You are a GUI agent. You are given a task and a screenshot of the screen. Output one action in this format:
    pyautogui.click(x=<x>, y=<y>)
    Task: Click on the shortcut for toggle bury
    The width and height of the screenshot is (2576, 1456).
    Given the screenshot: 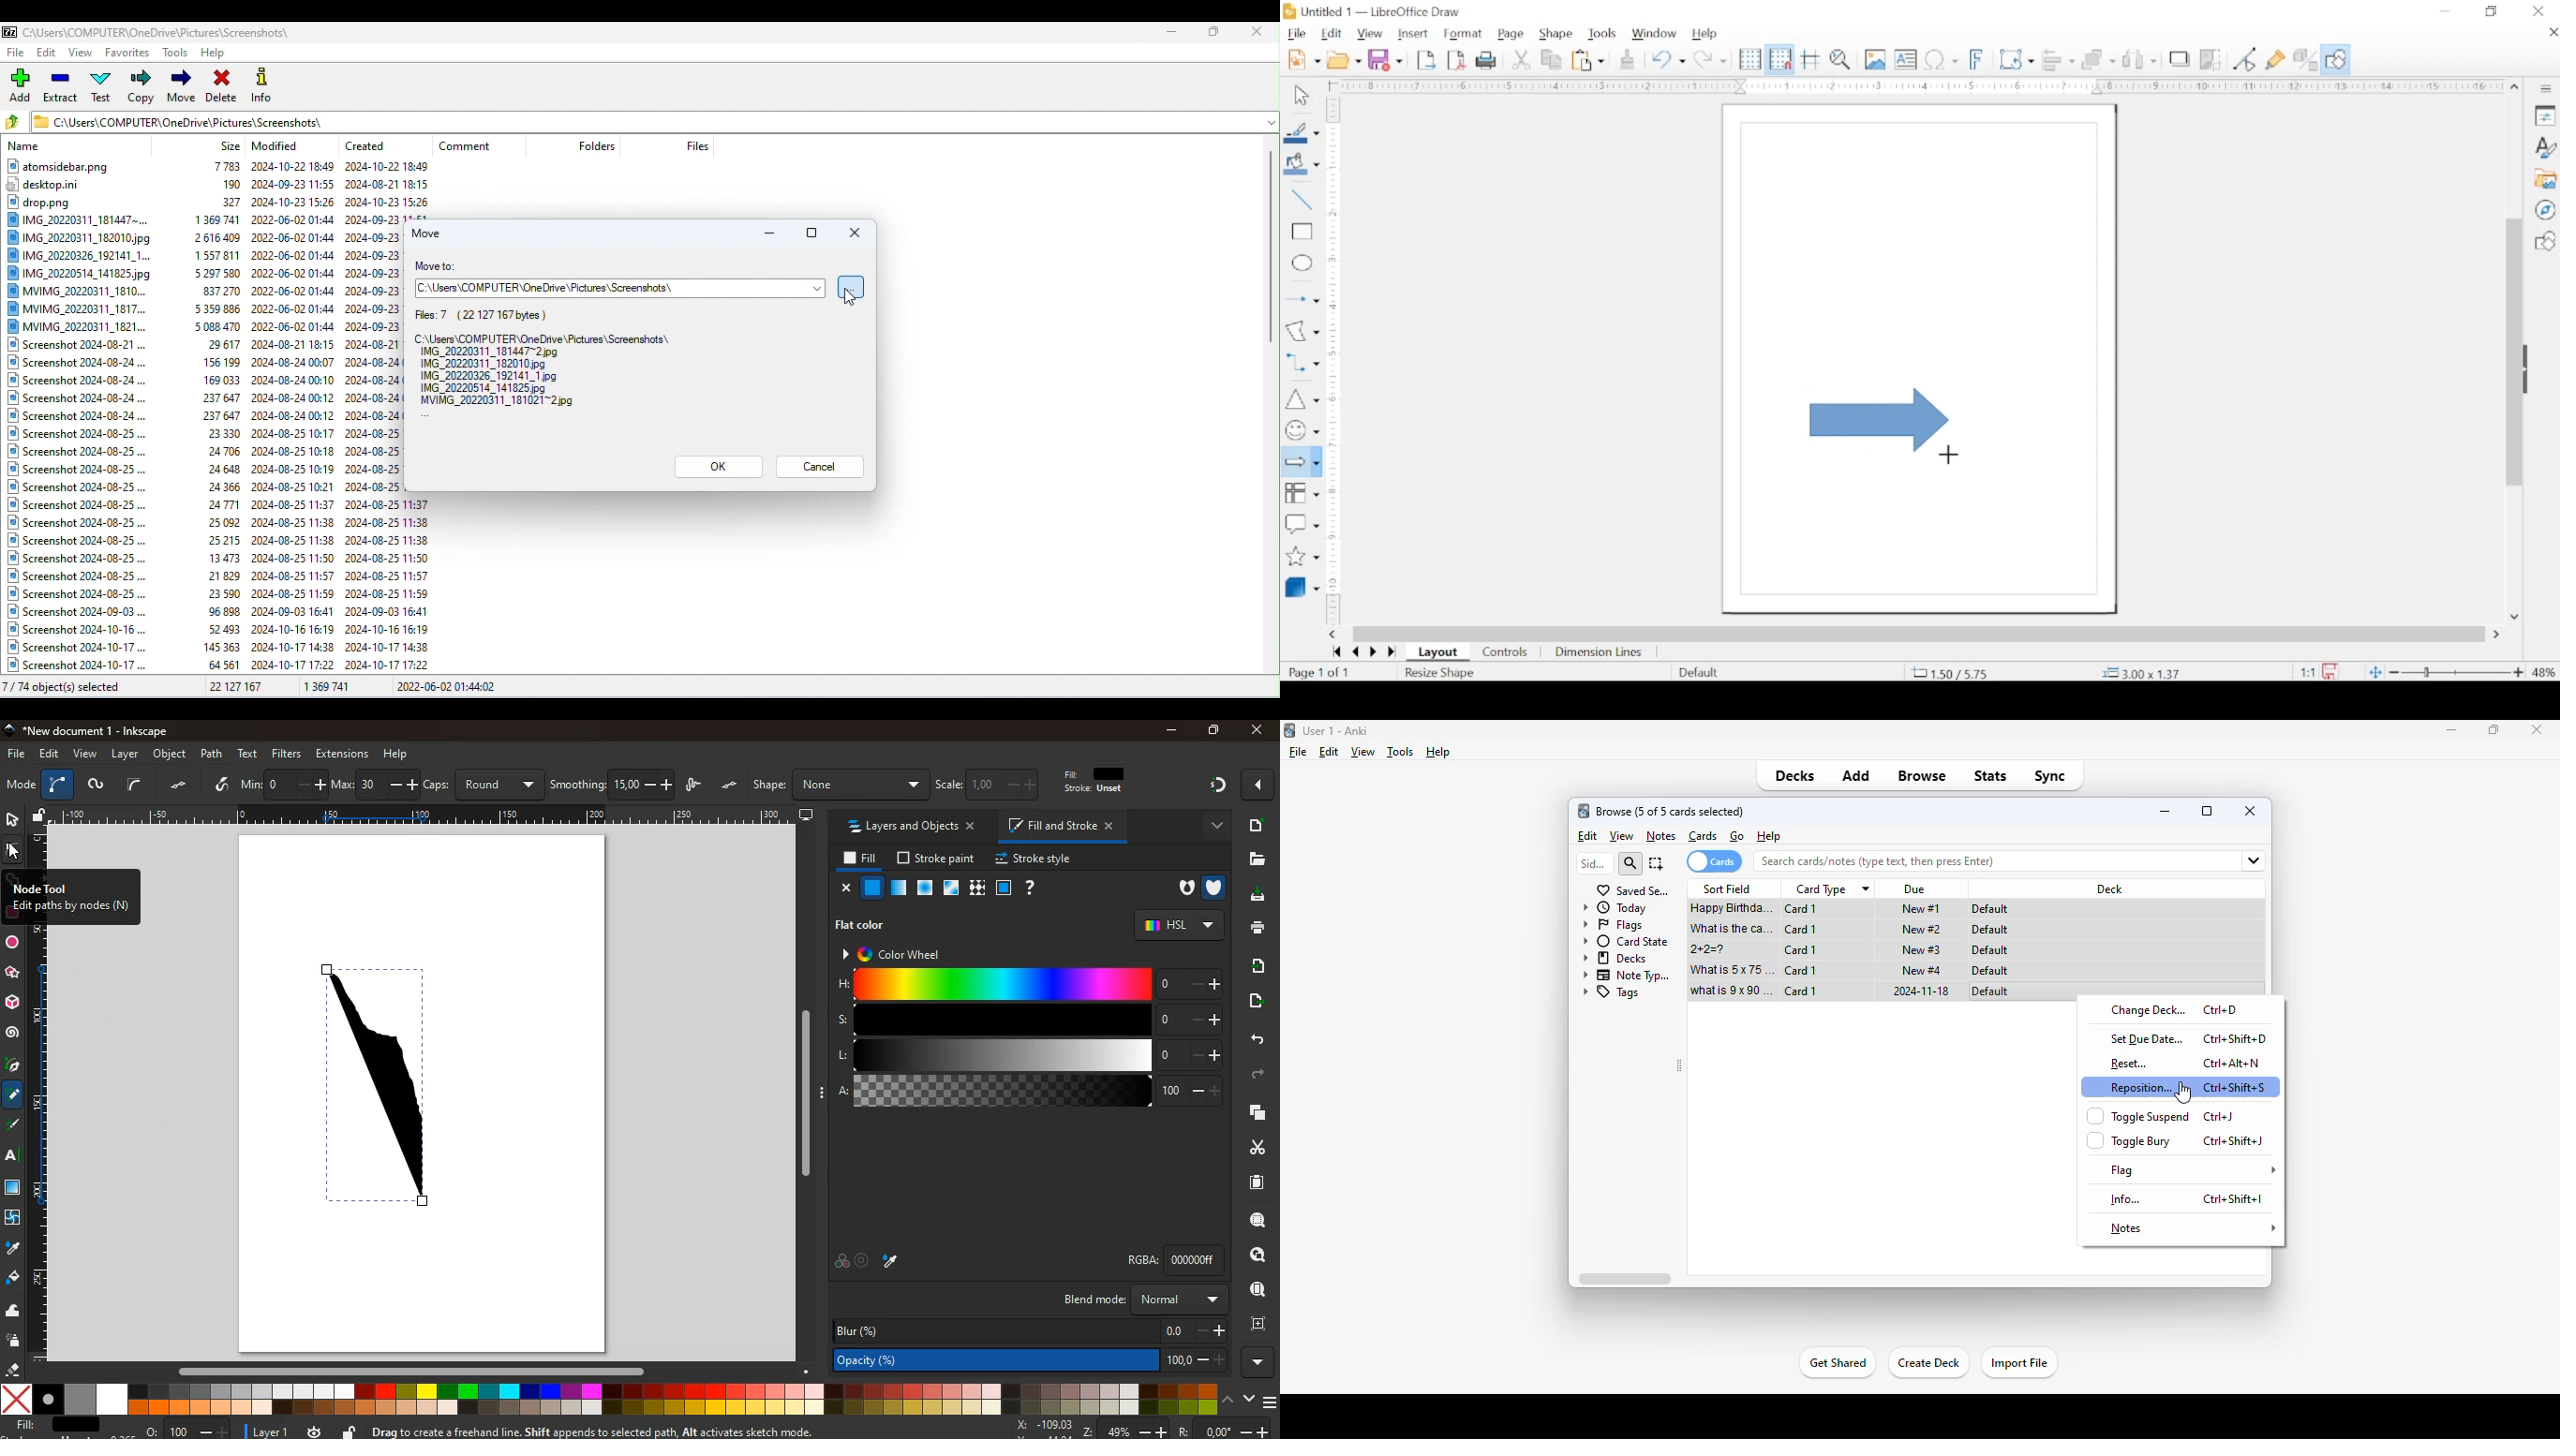 What is the action you would take?
    pyautogui.click(x=2235, y=1141)
    